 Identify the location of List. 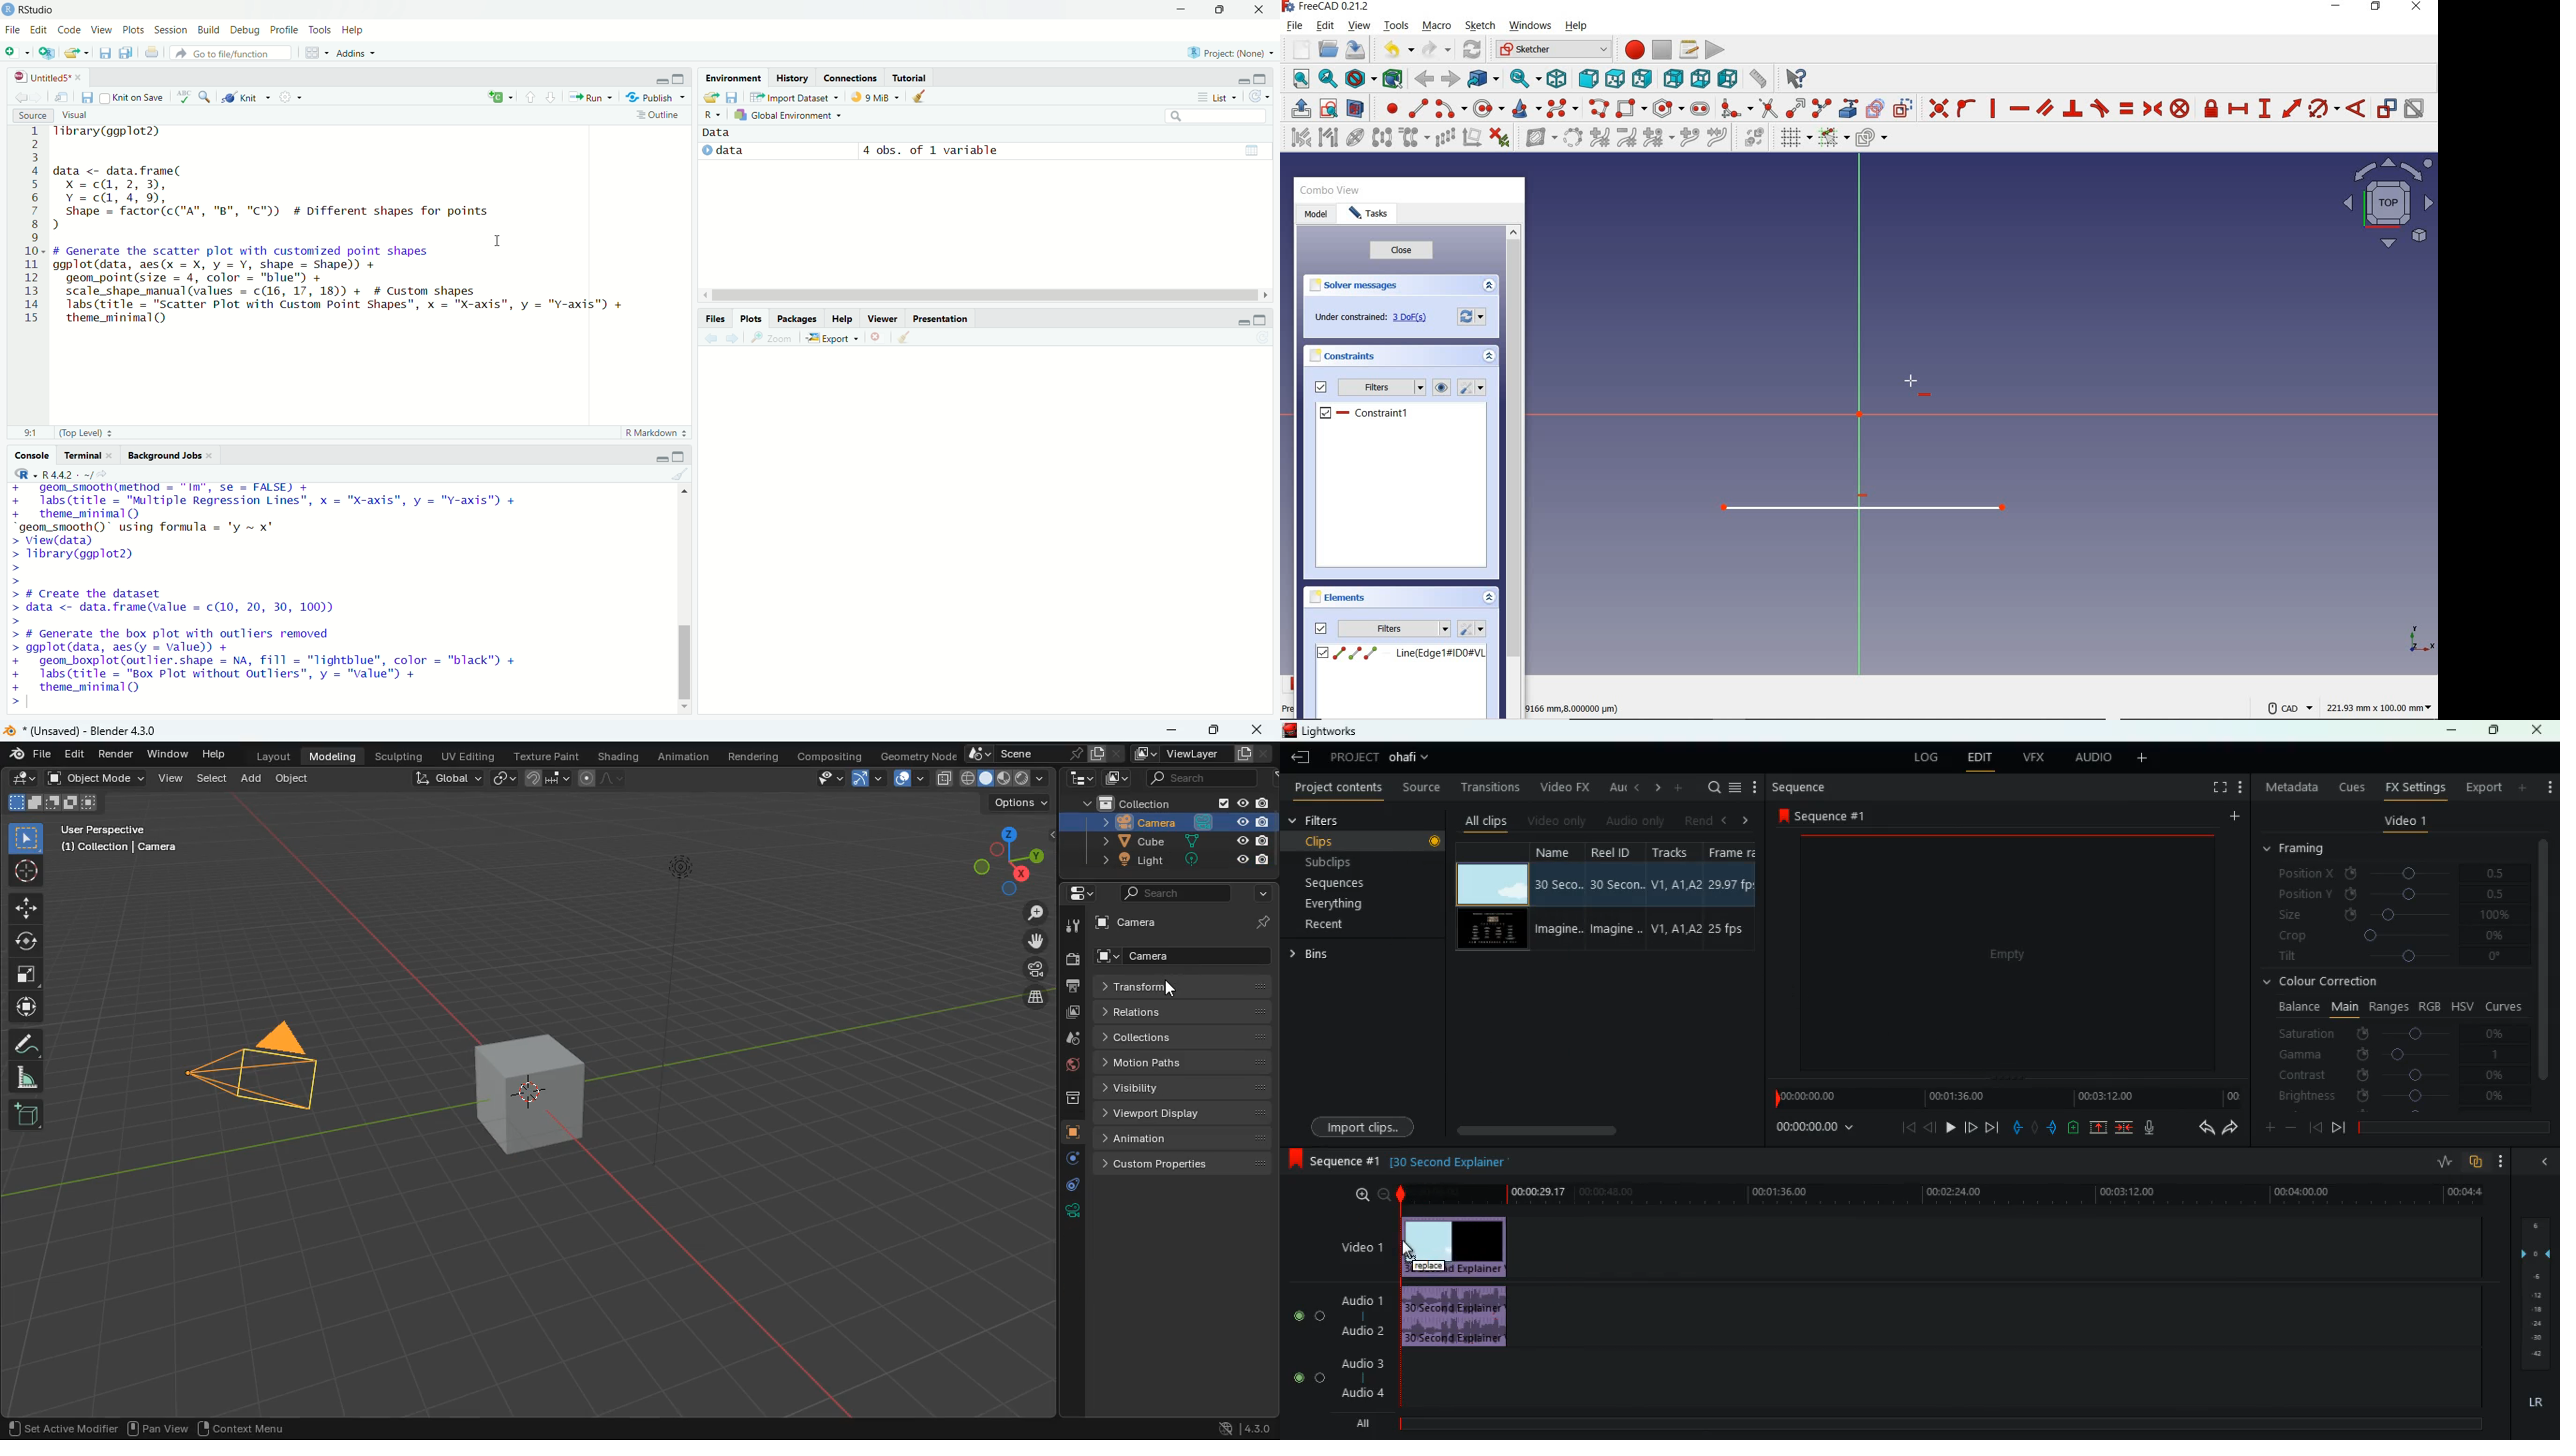
(1215, 96).